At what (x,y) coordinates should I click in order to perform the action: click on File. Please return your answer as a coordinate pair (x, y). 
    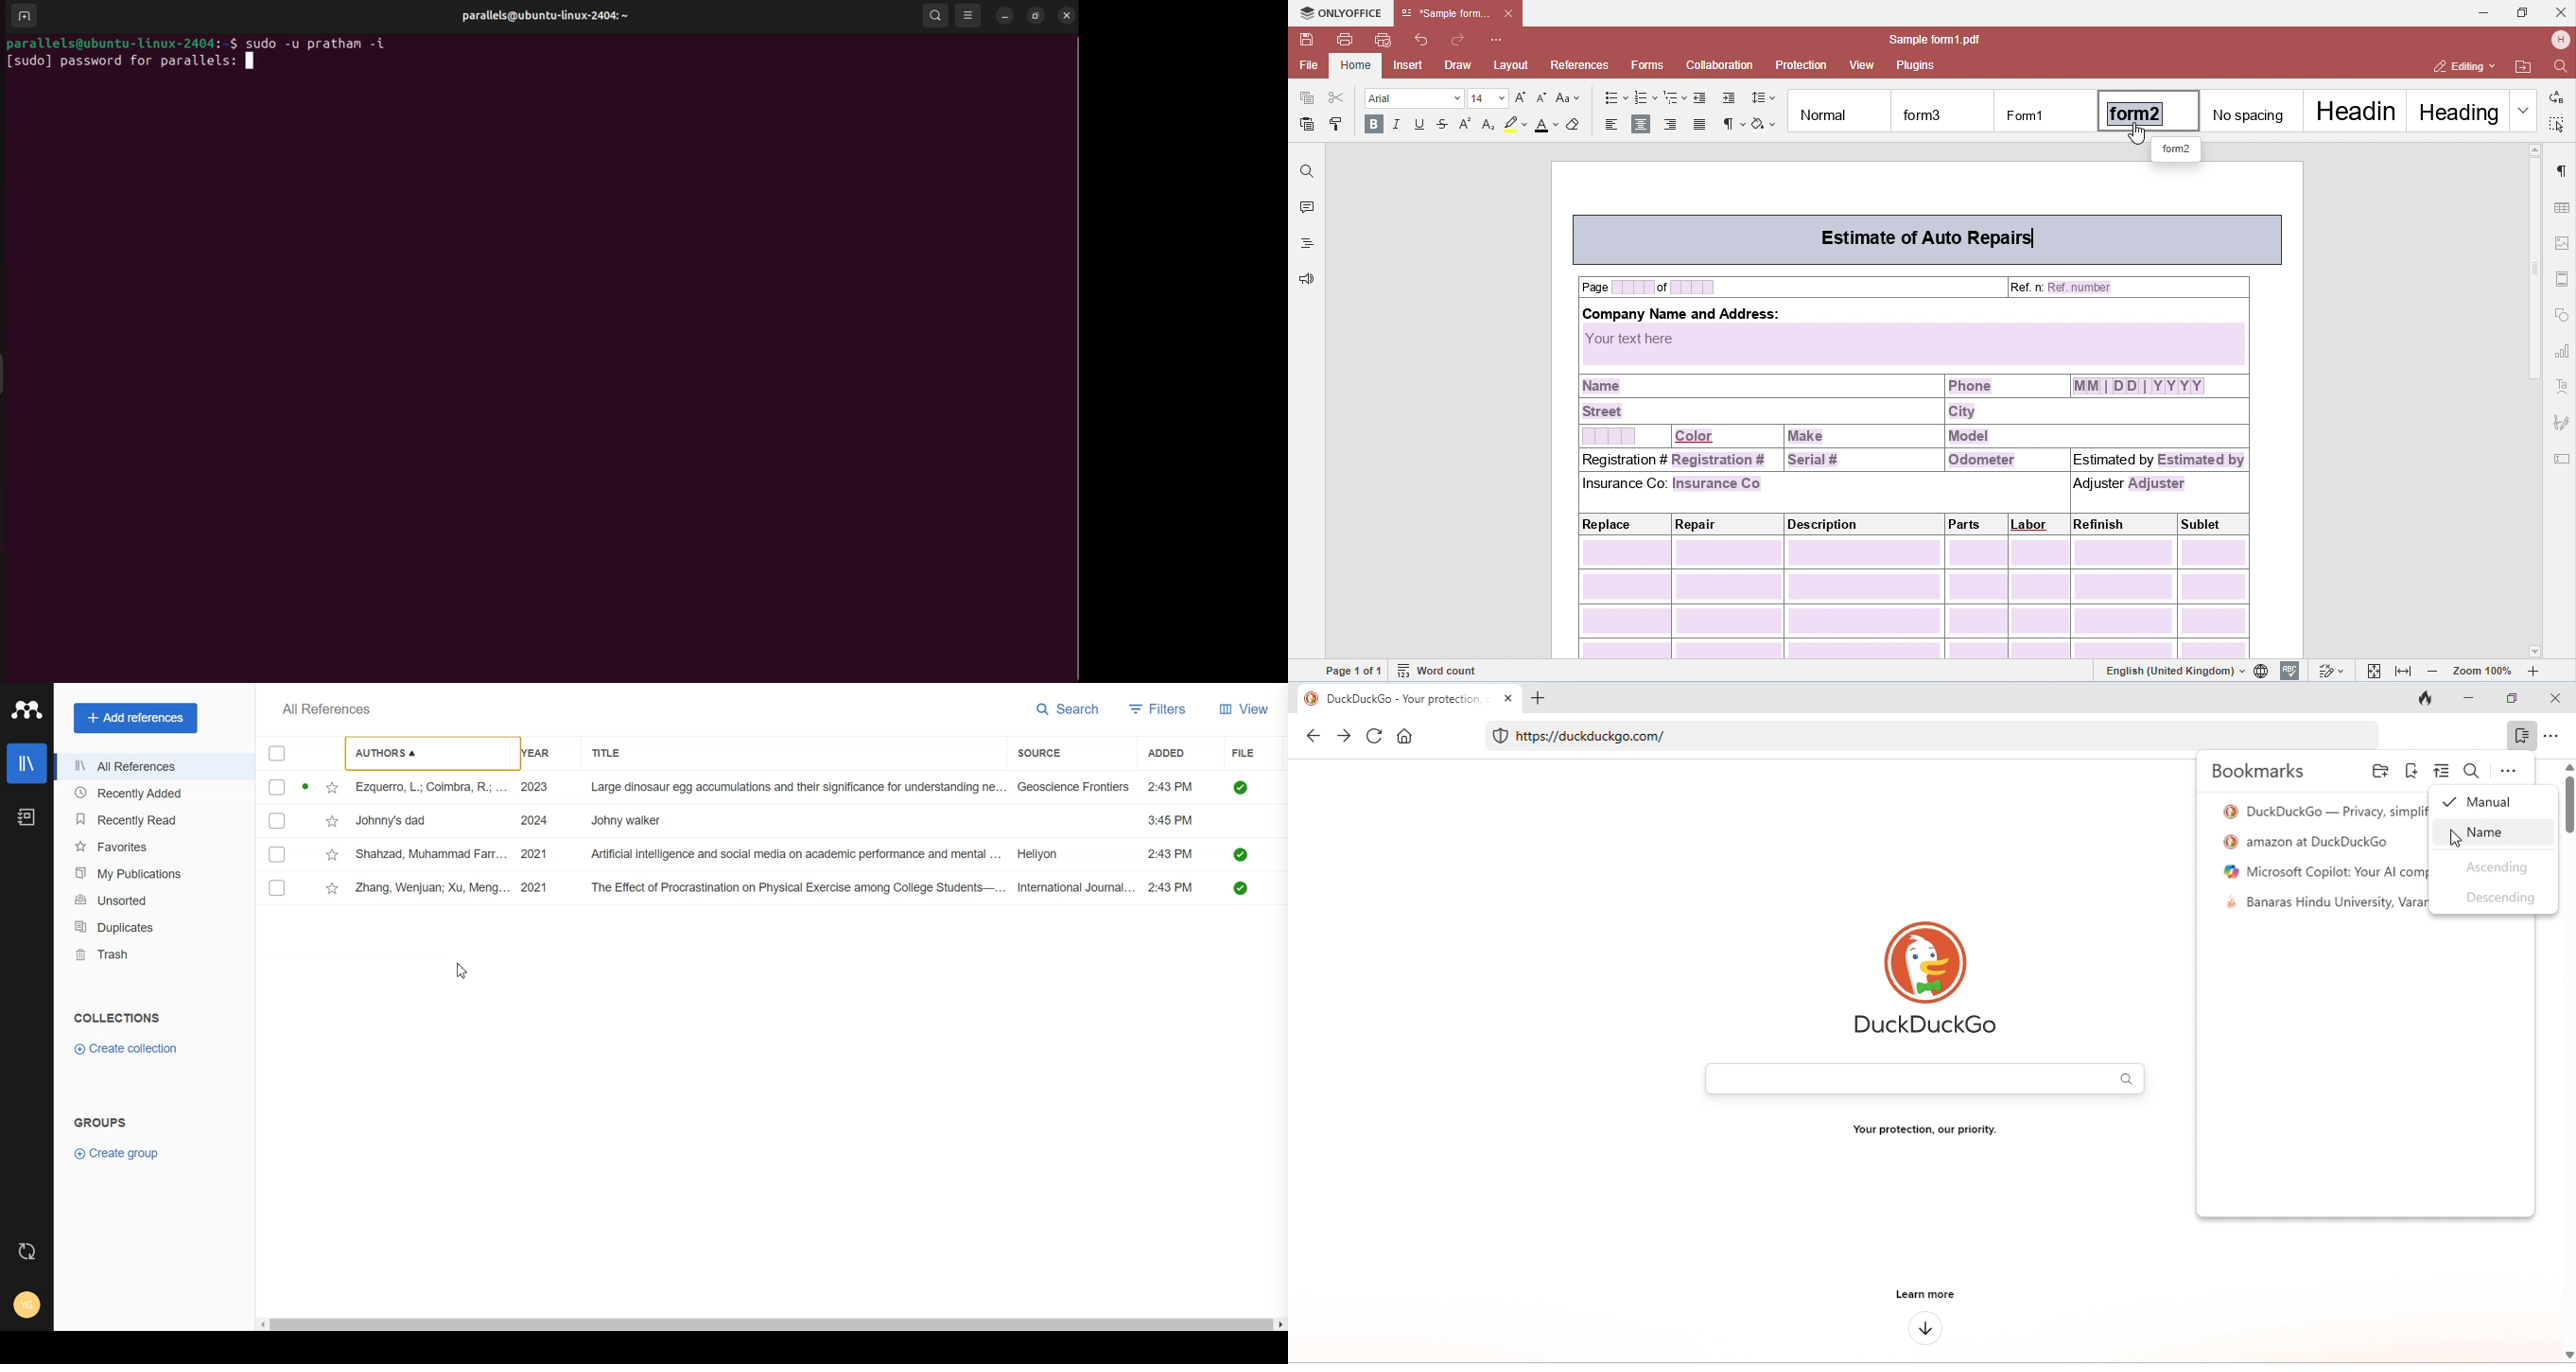
    Looking at the image, I should click on (1256, 752).